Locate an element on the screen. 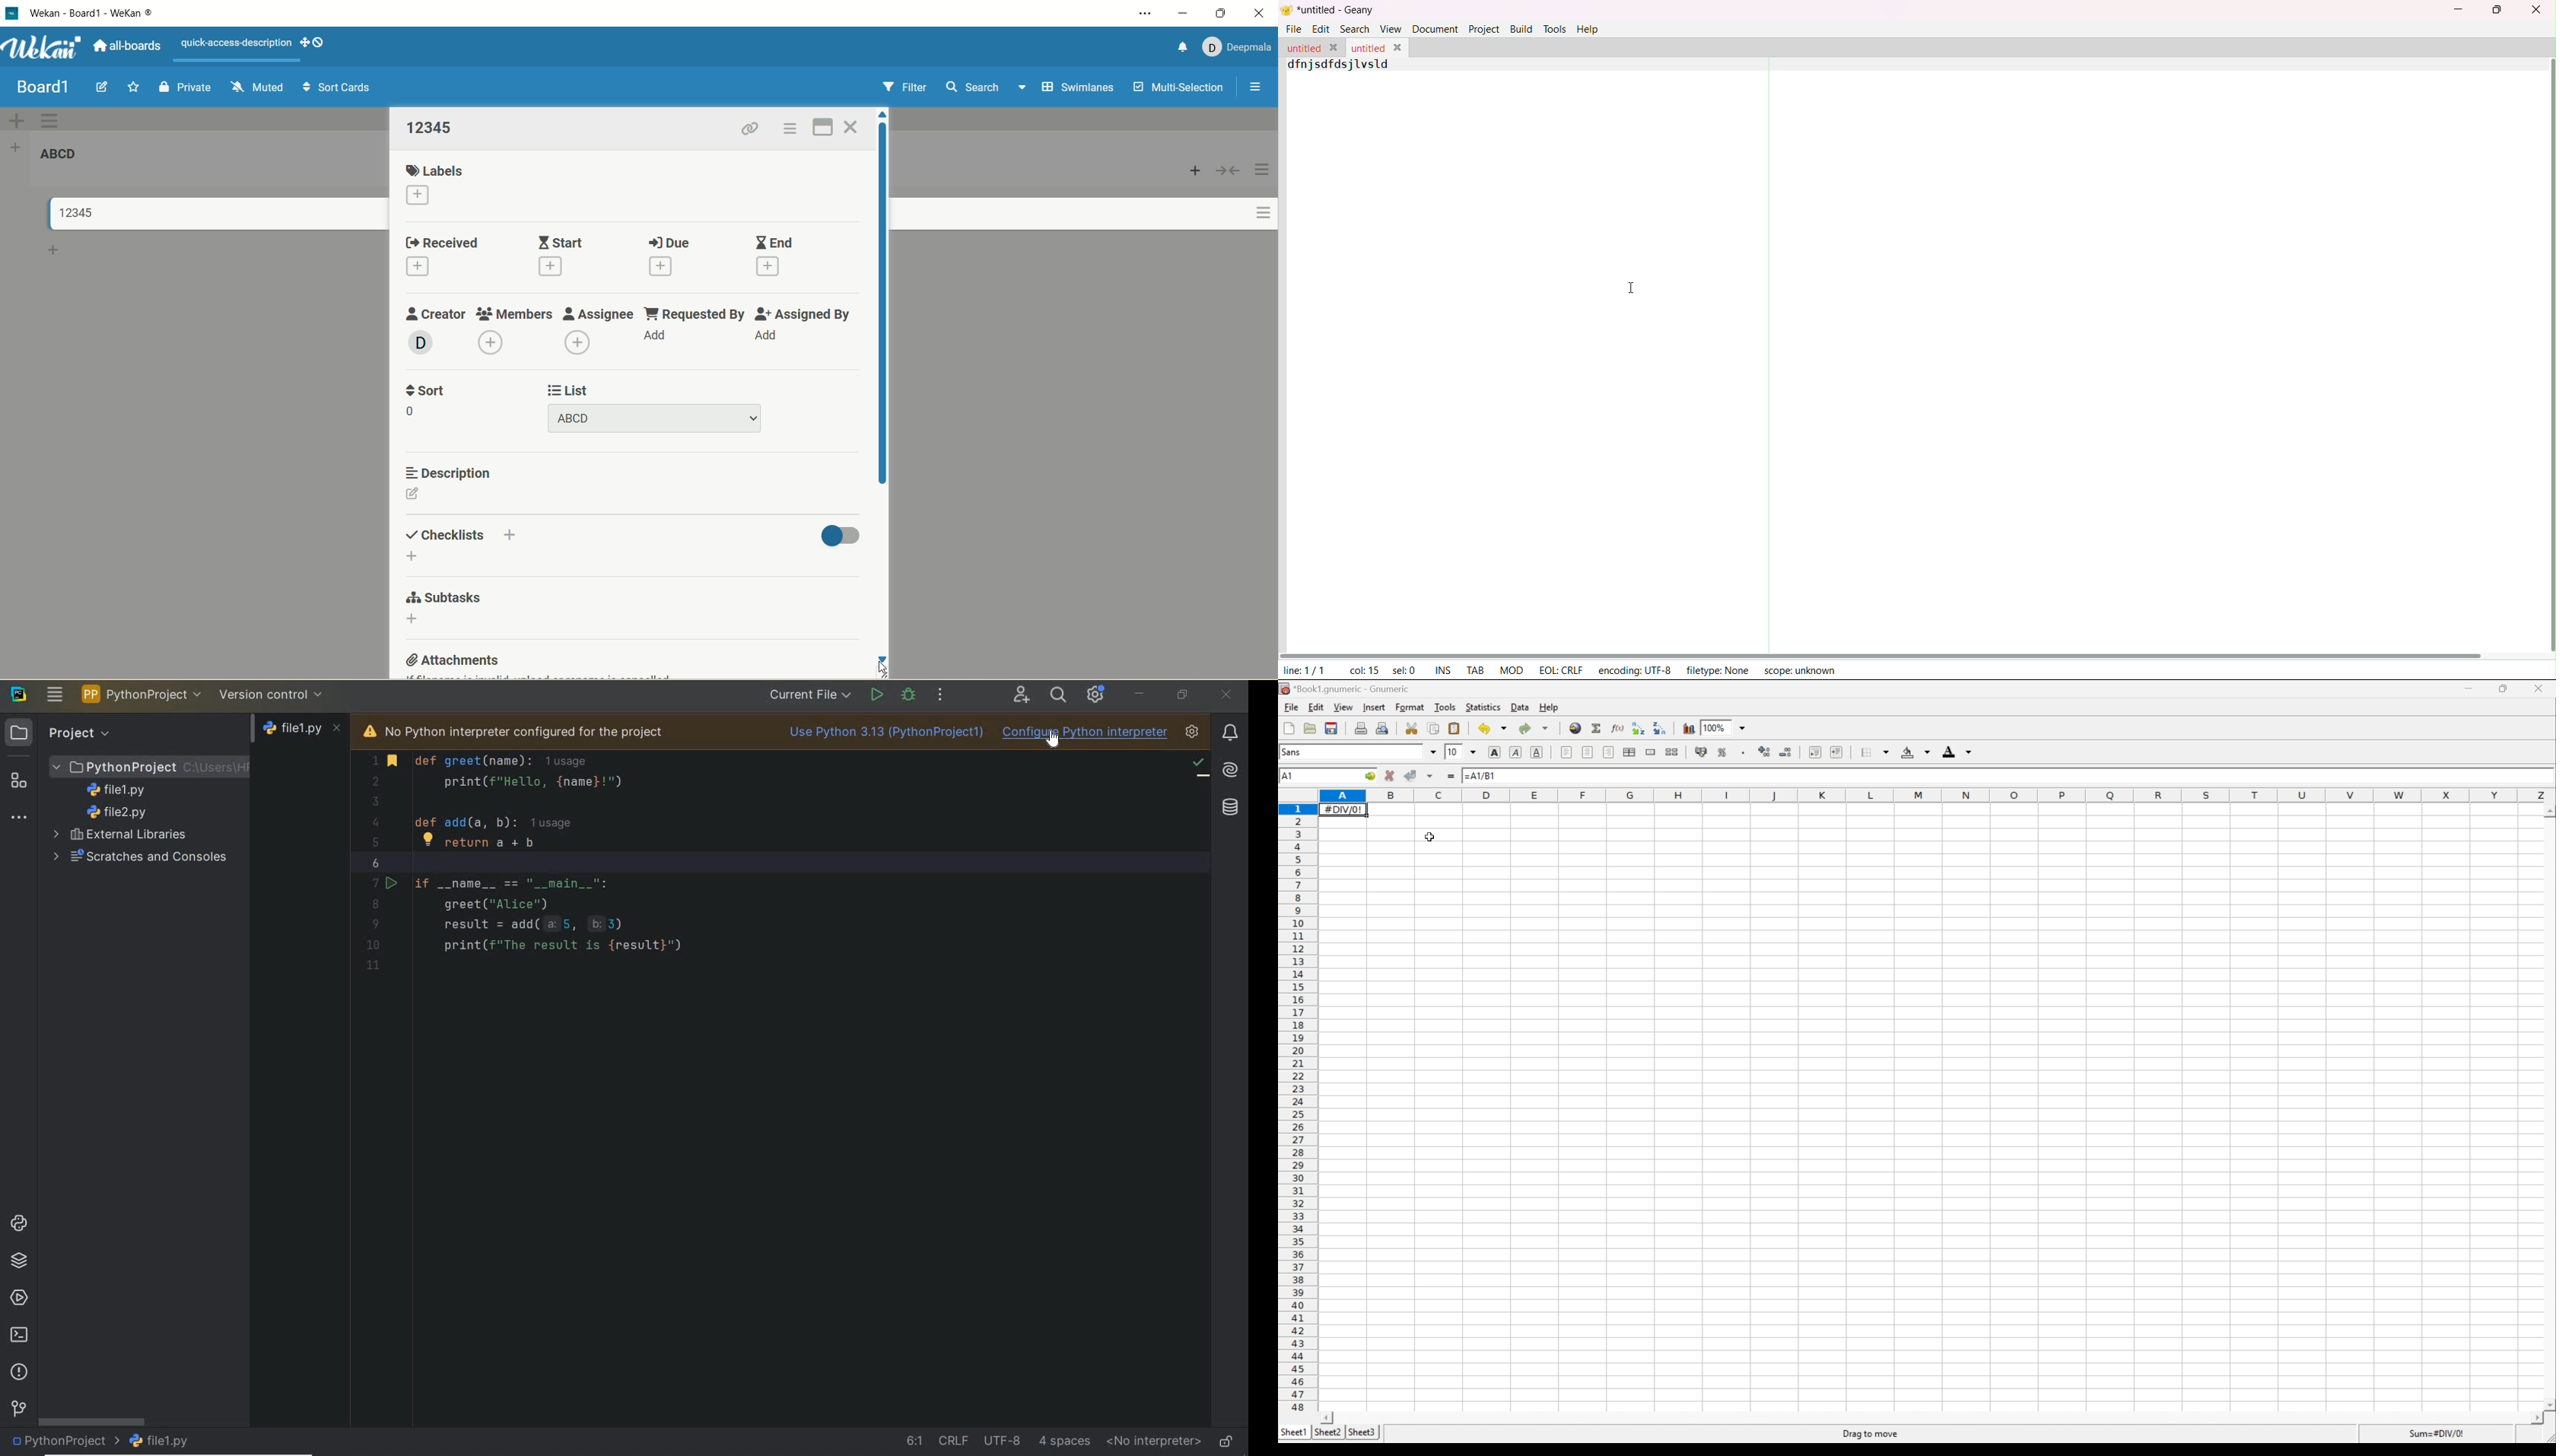  sort cards is located at coordinates (337, 89).